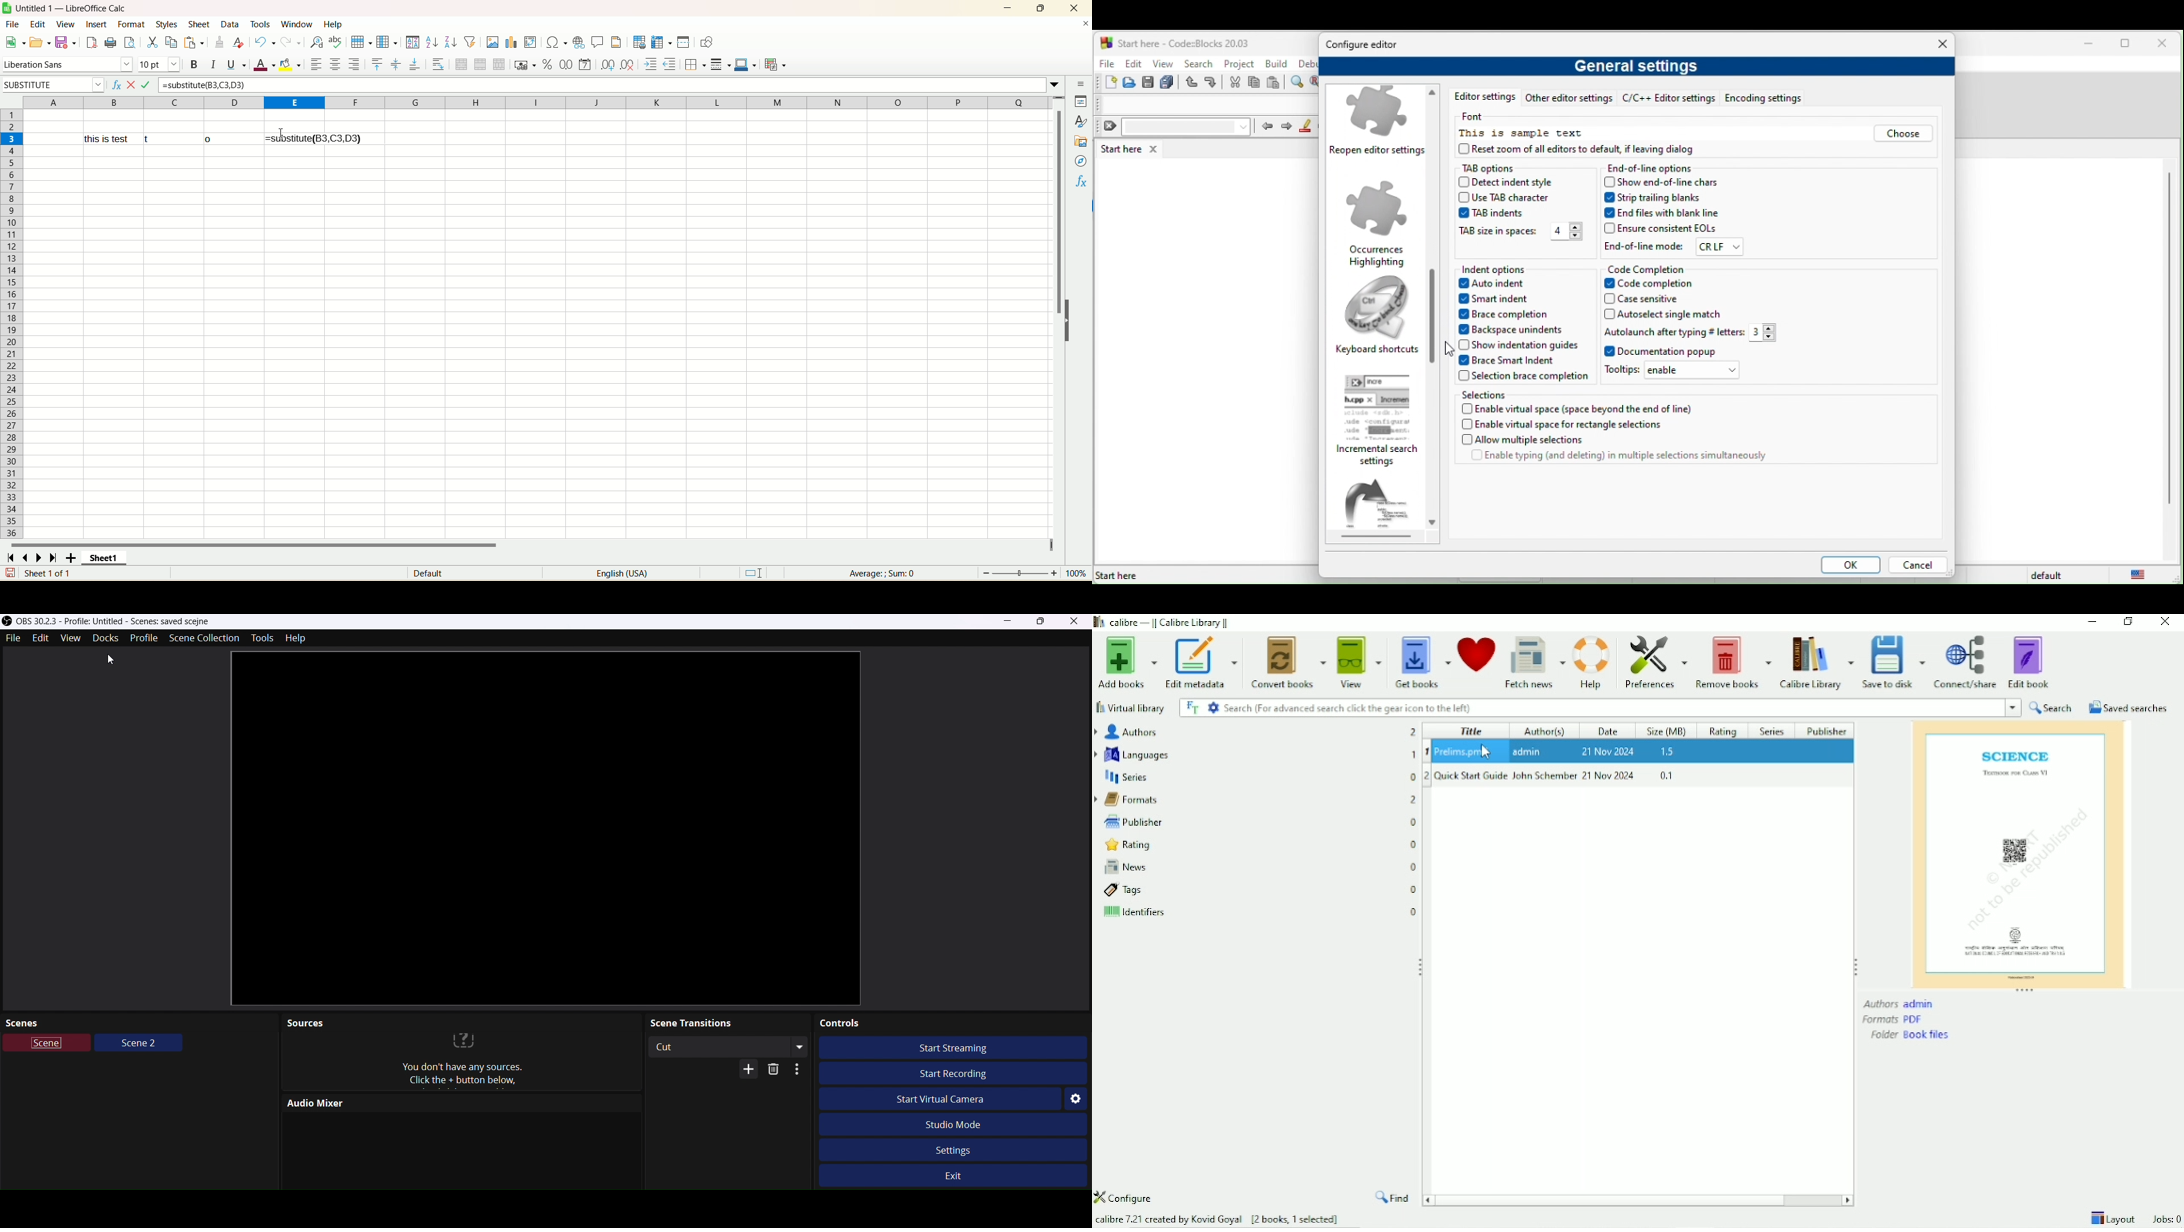 The height and width of the screenshot is (1232, 2184). I want to click on redo, so click(291, 42).